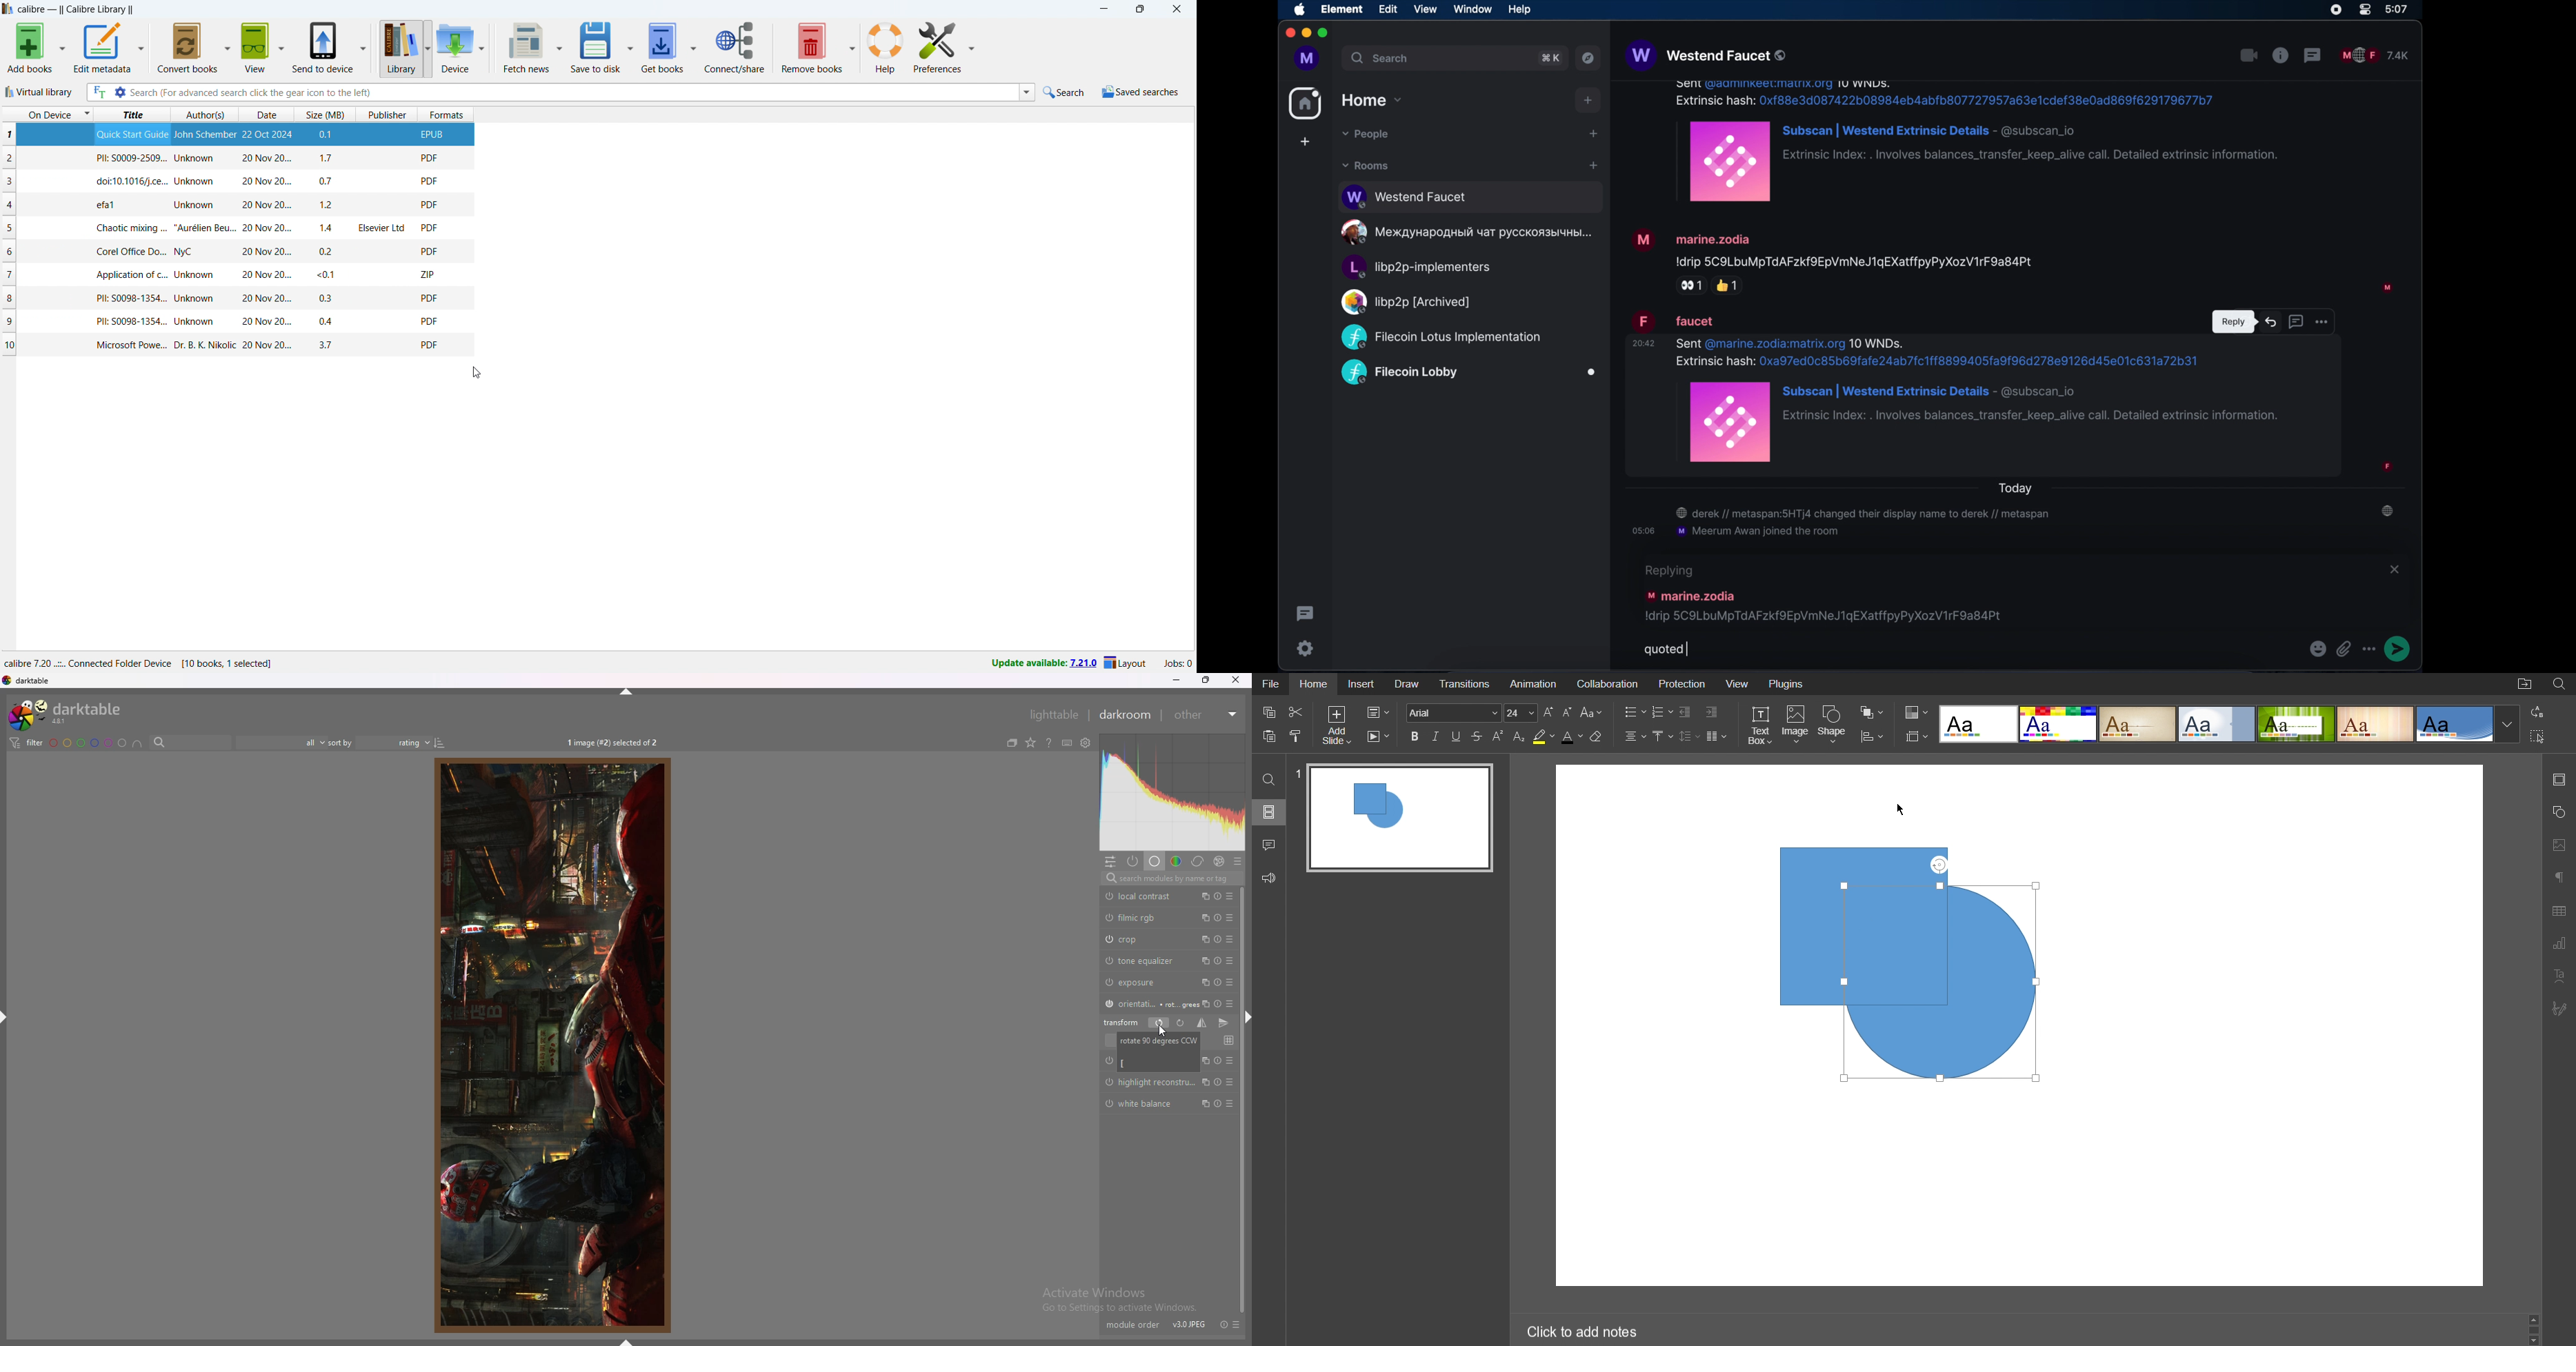 The image size is (2576, 1372). What do you see at coordinates (1871, 737) in the screenshot?
I see `Distribute` at bounding box center [1871, 737].